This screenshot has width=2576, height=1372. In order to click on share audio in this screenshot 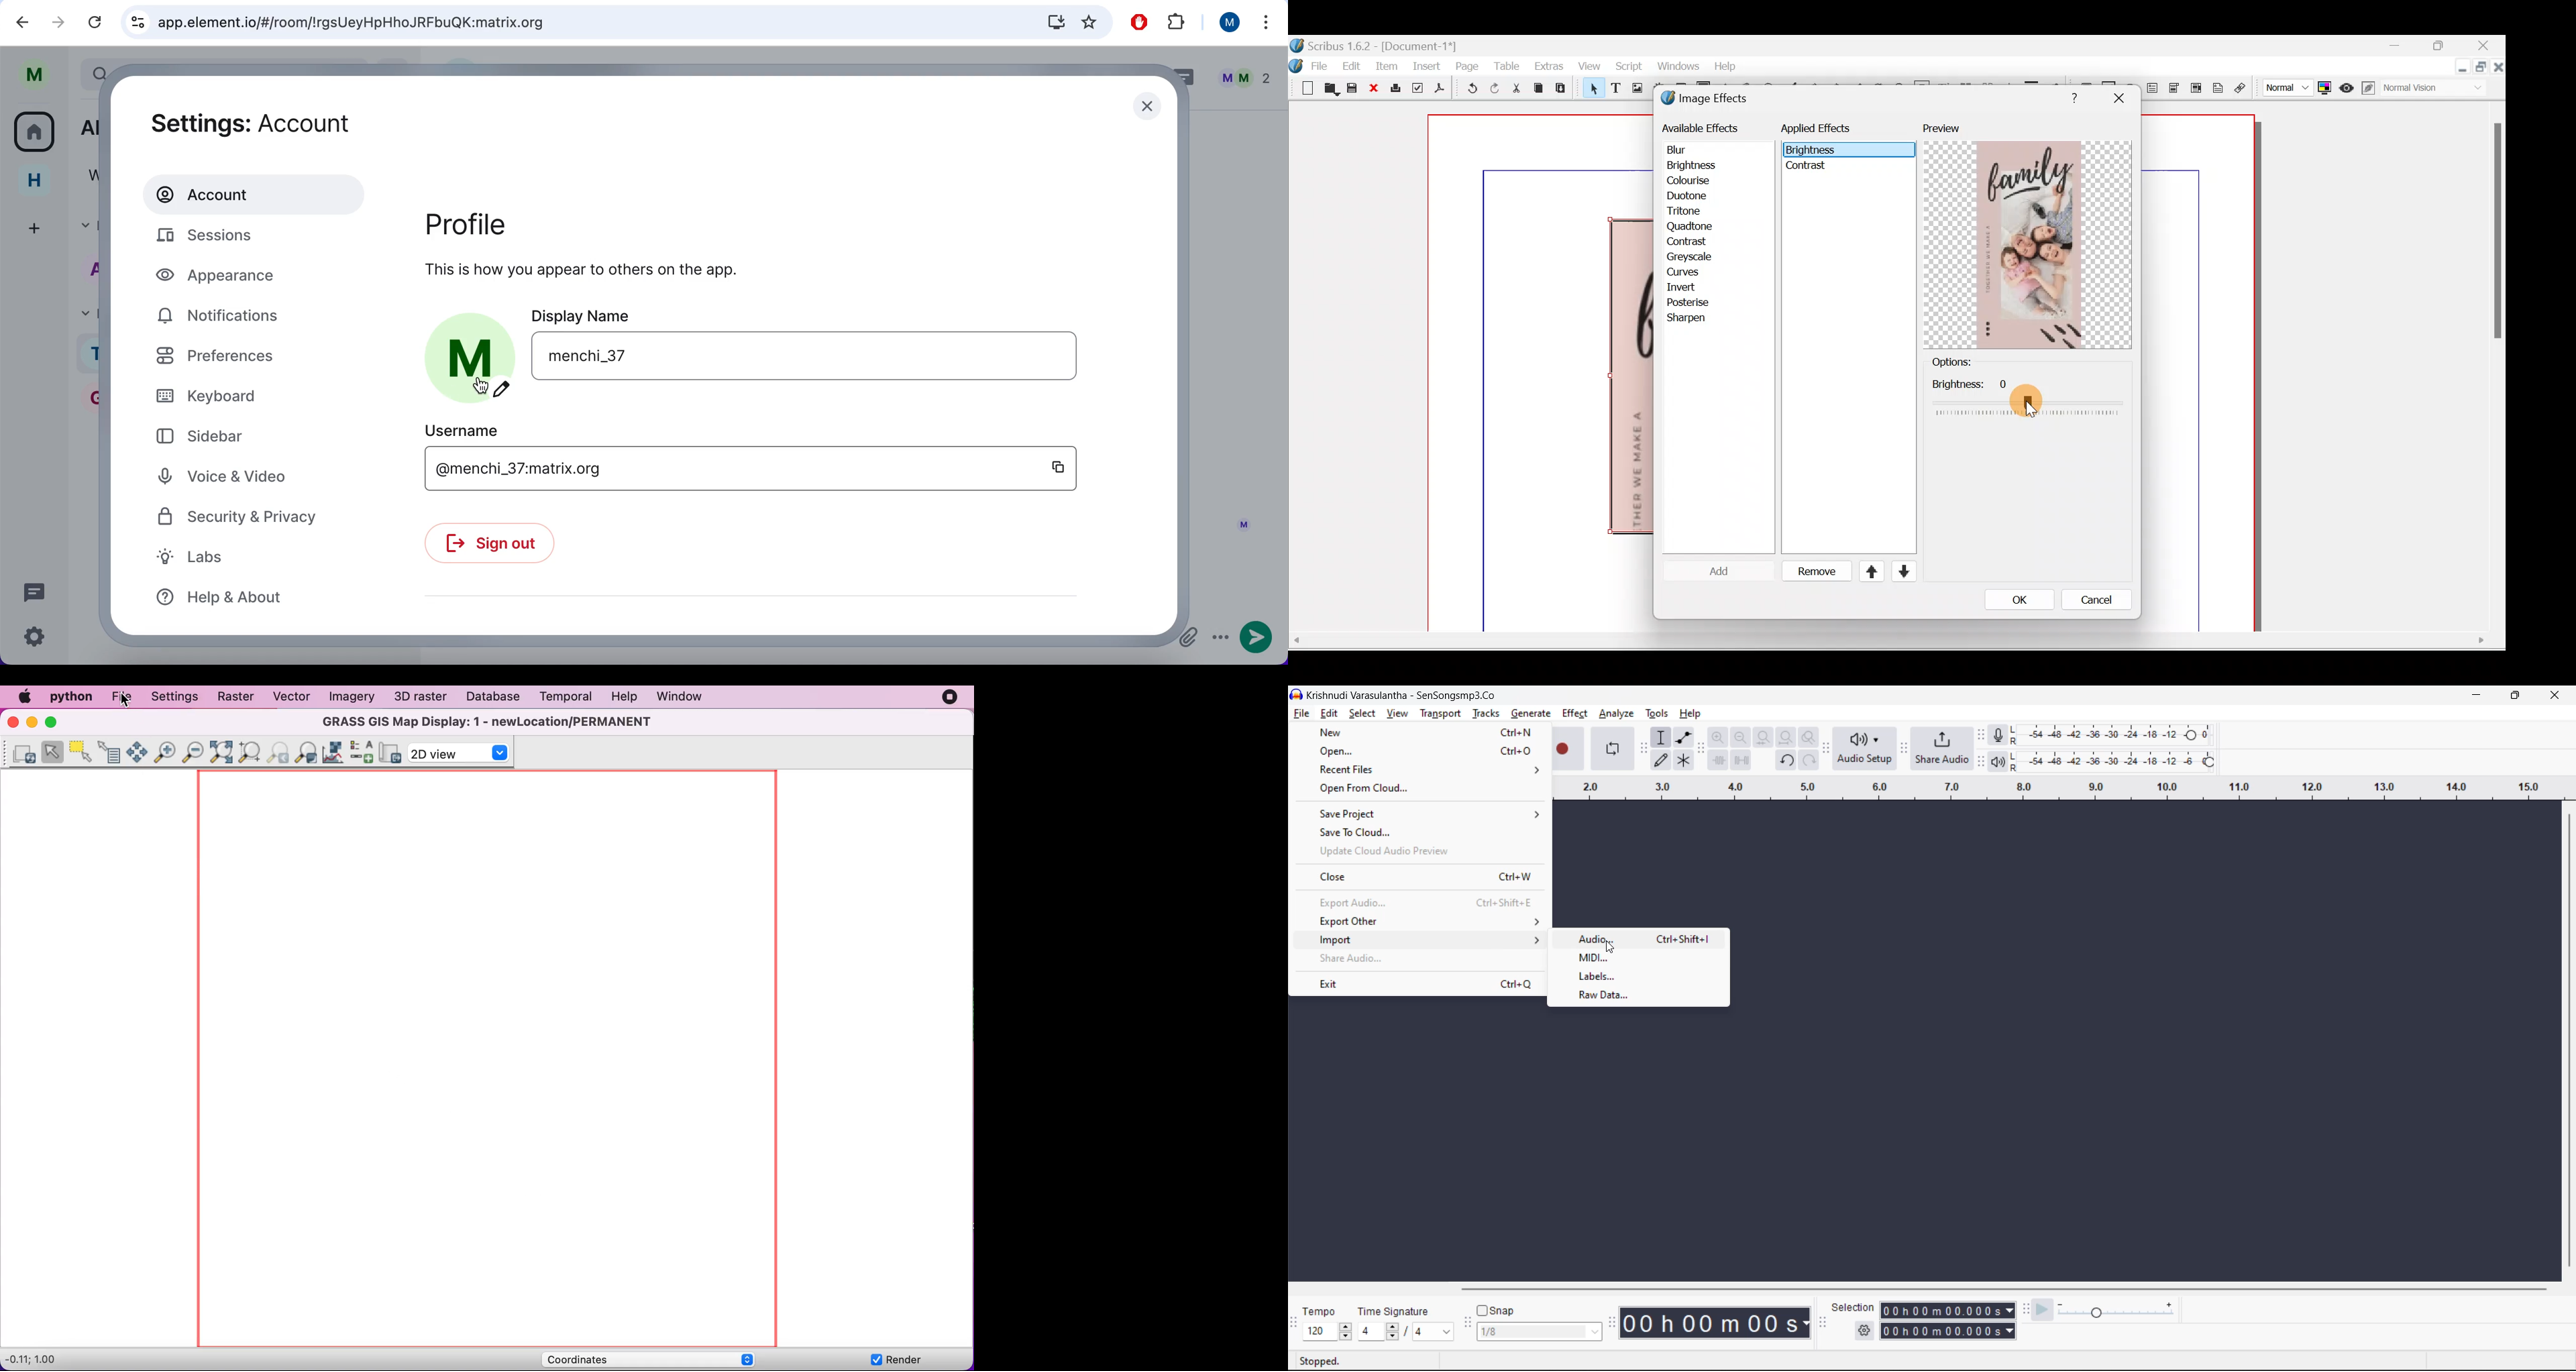, I will do `click(1428, 961)`.